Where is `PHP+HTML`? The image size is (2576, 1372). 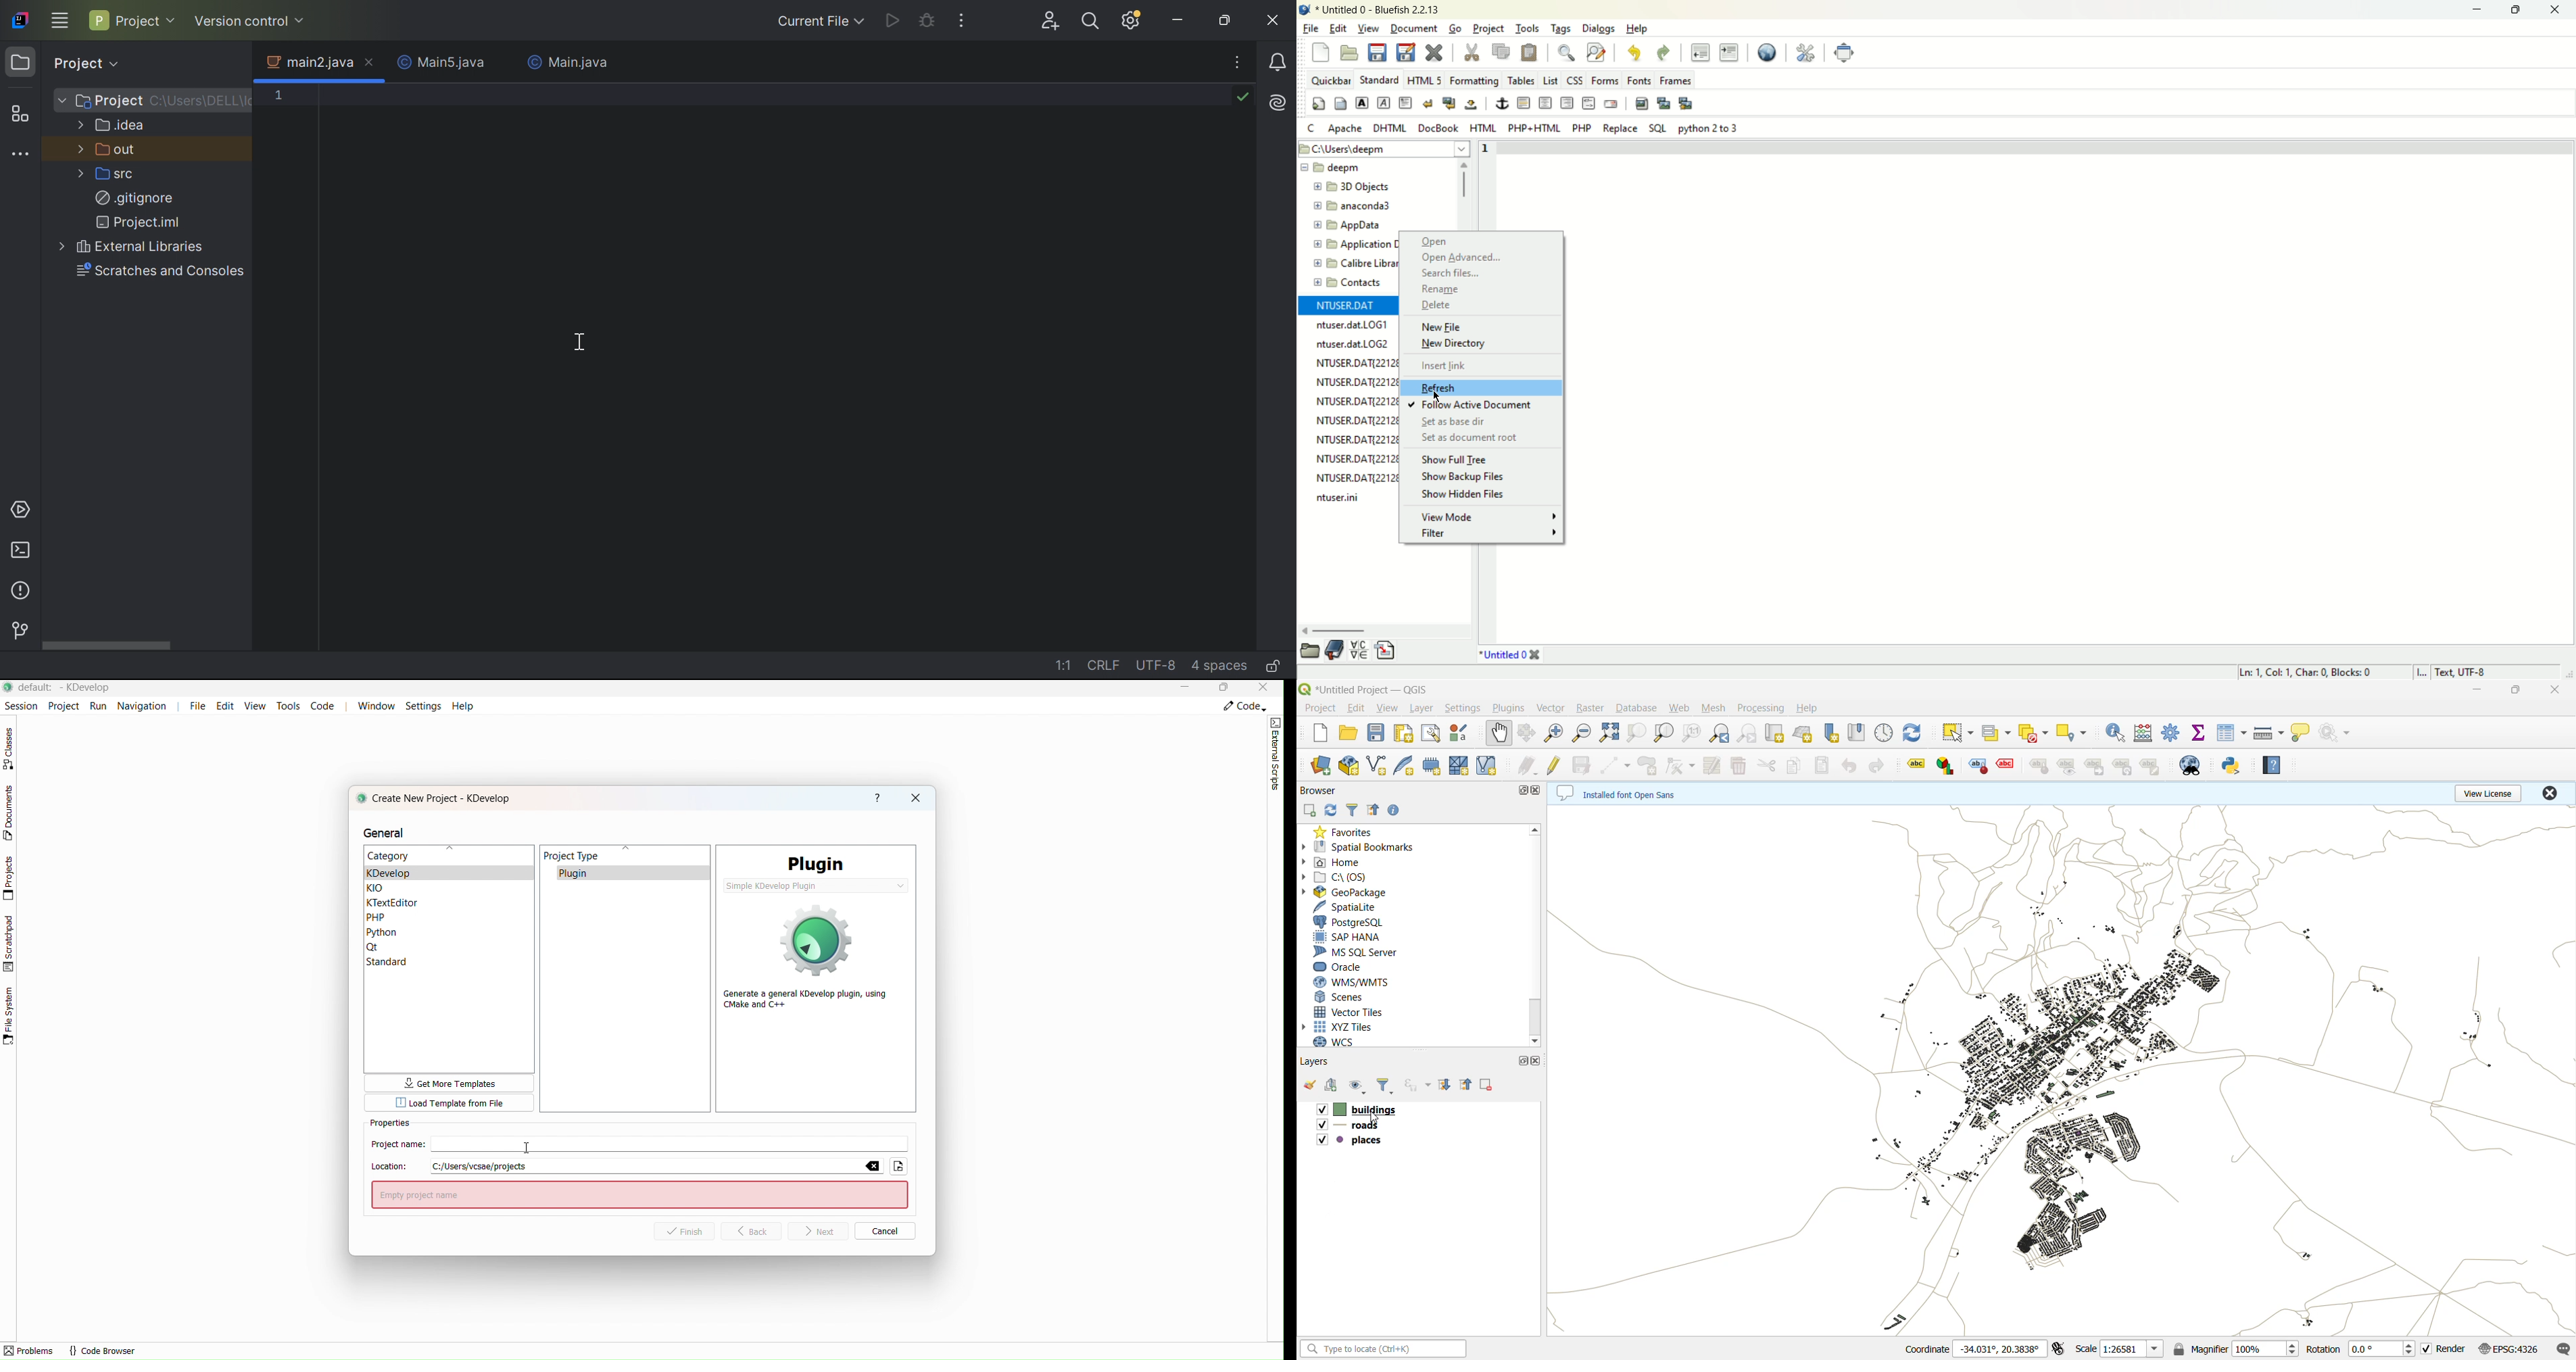 PHP+HTML is located at coordinates (1532, 129).